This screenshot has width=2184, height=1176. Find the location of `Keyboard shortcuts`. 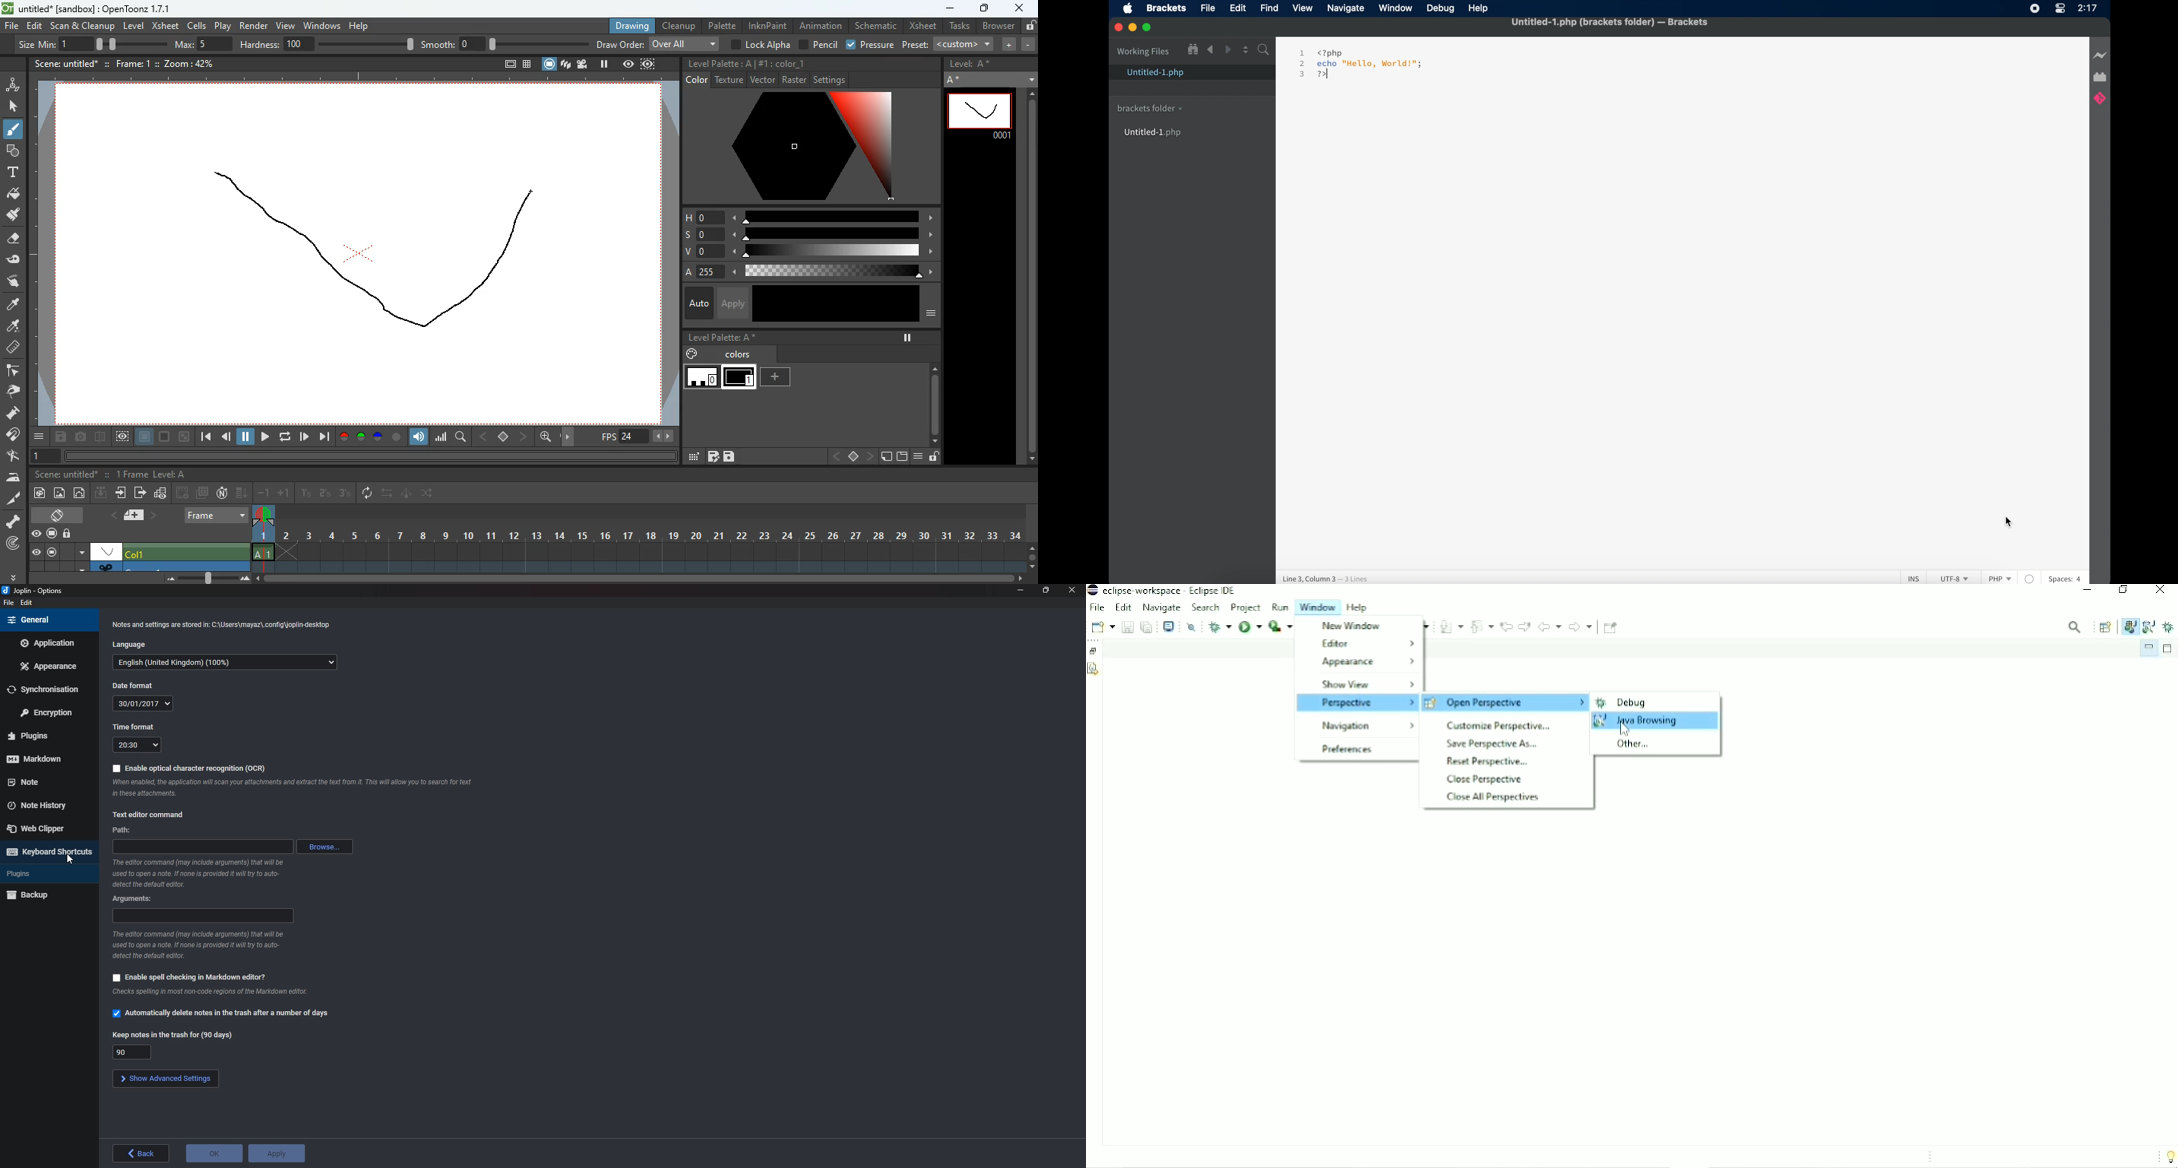

Keyboard shortcuts is located at coordinates (48, 852).